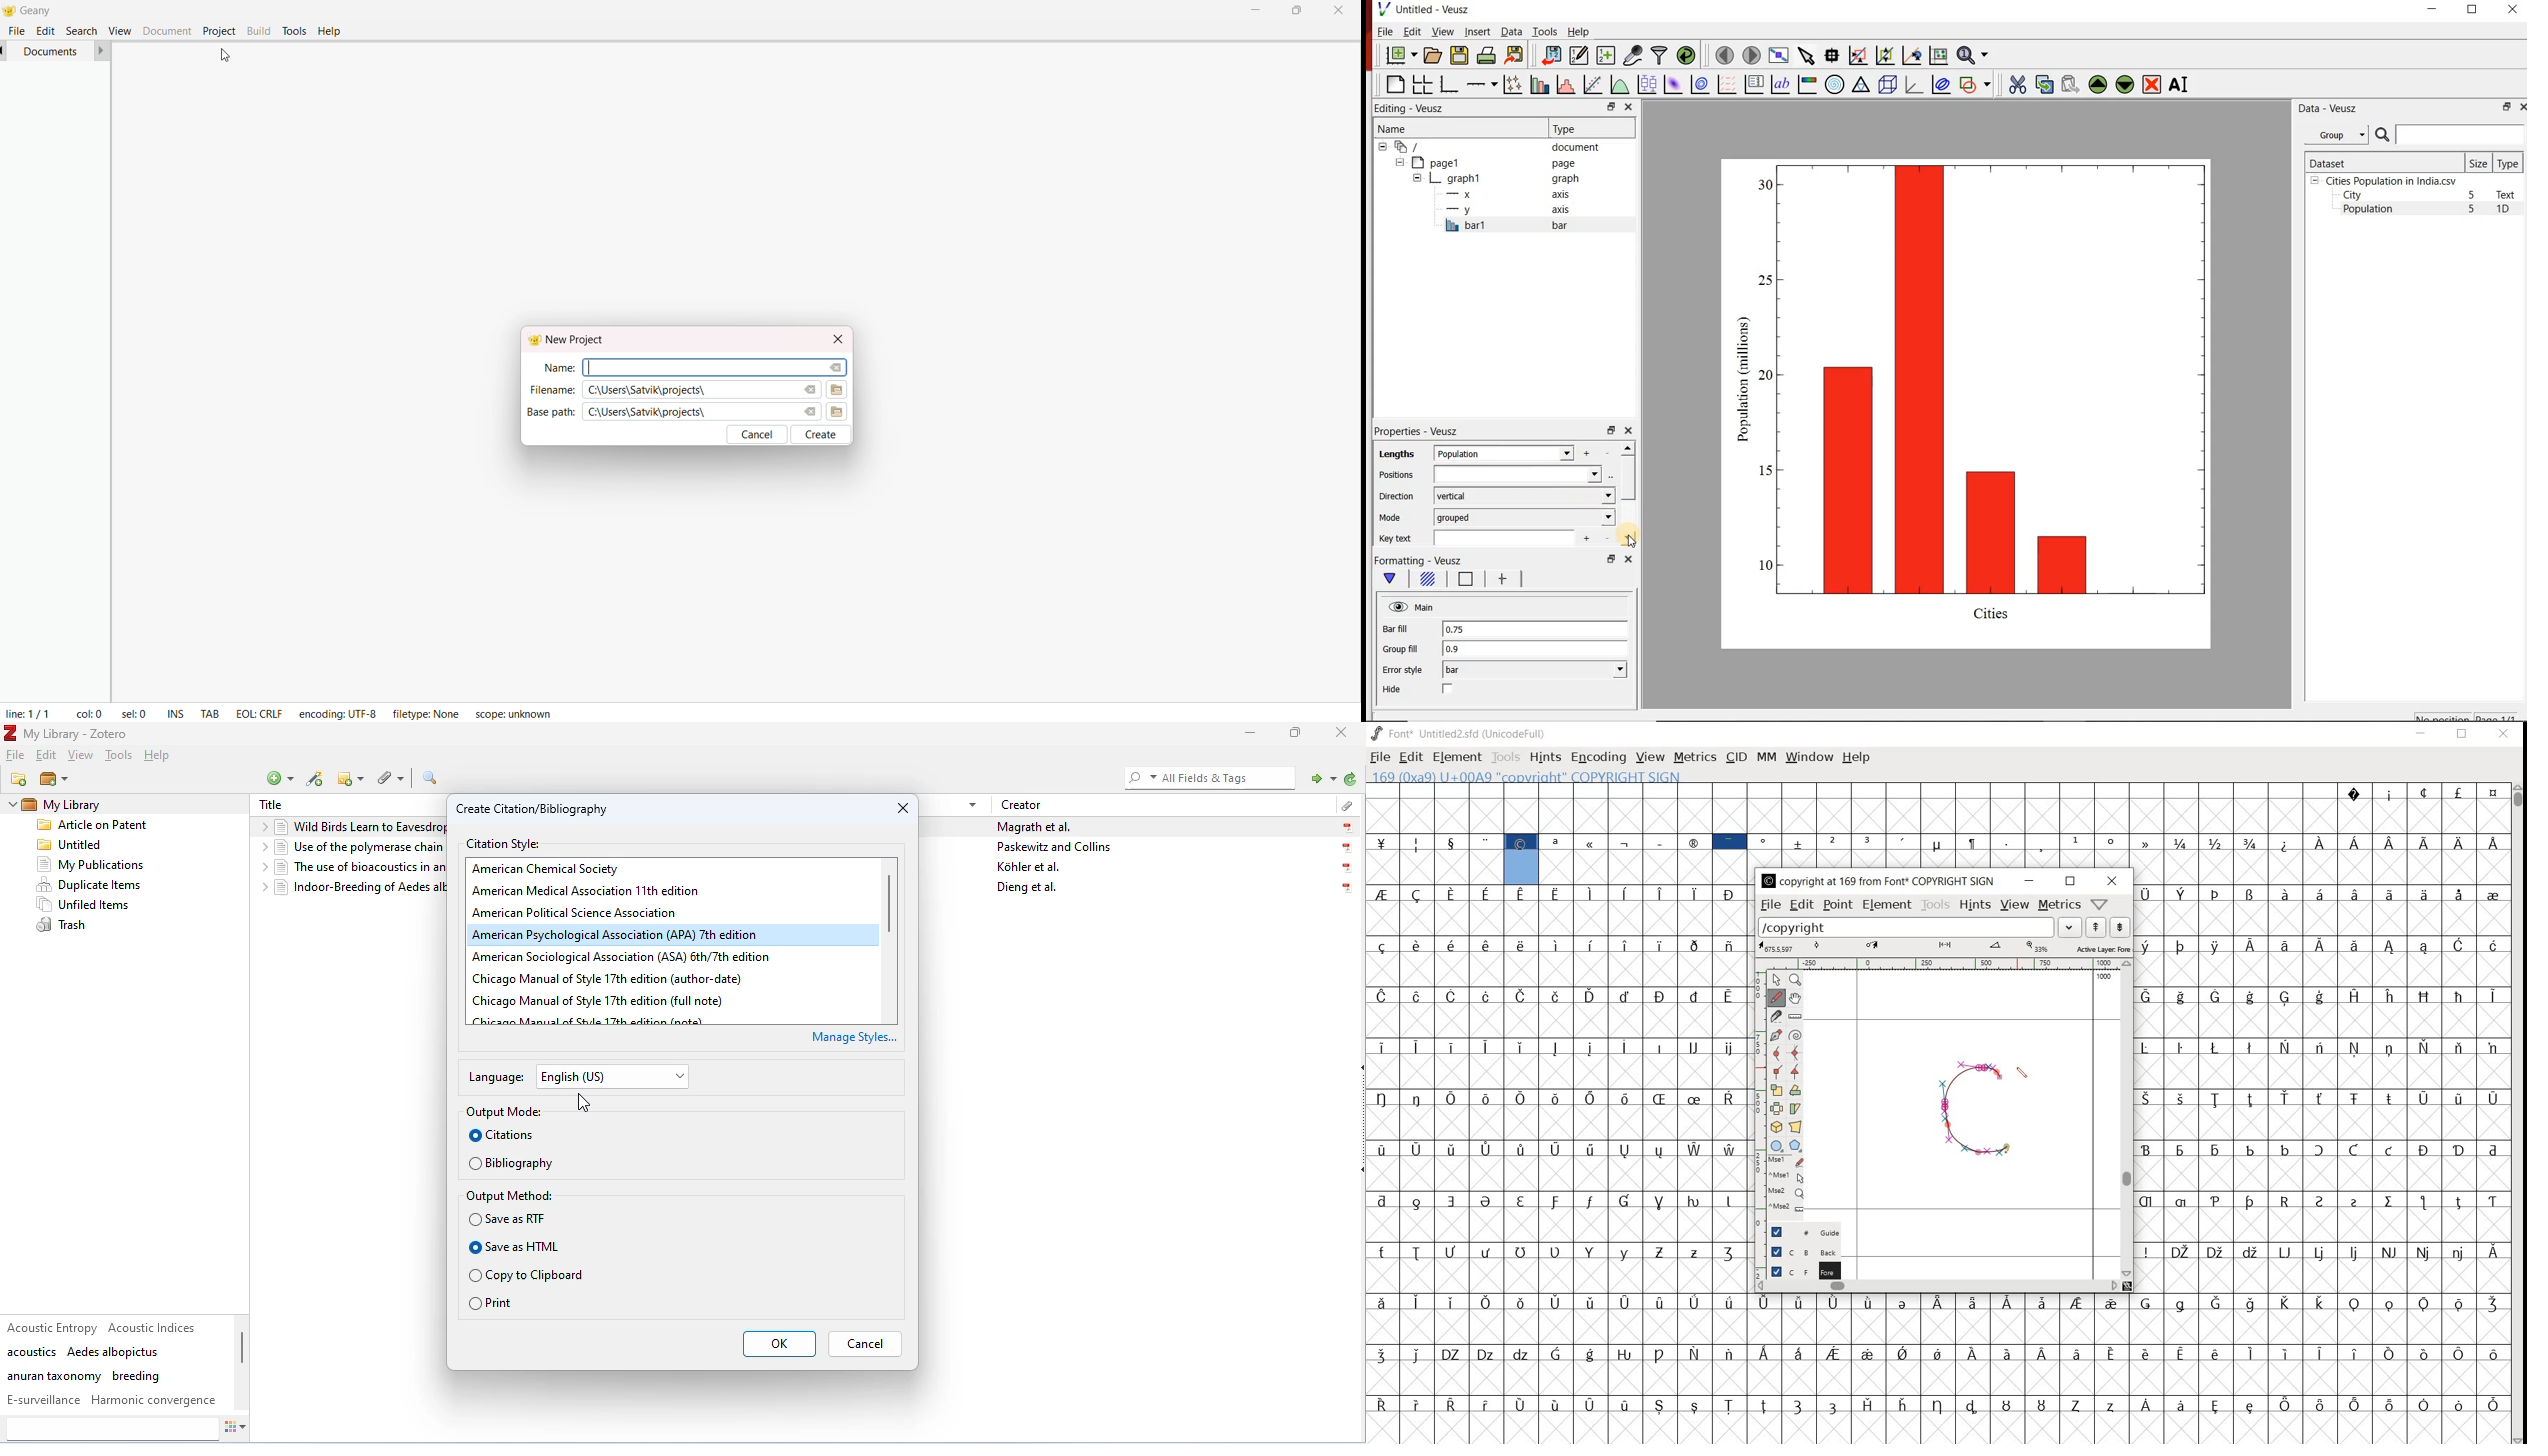 The height and width of the screenshot is (1456, 2548). Describe the element at coordinates (1797, 1053) in the screenshot. I see `add a curve point always either horizontal or vertical` at that location.